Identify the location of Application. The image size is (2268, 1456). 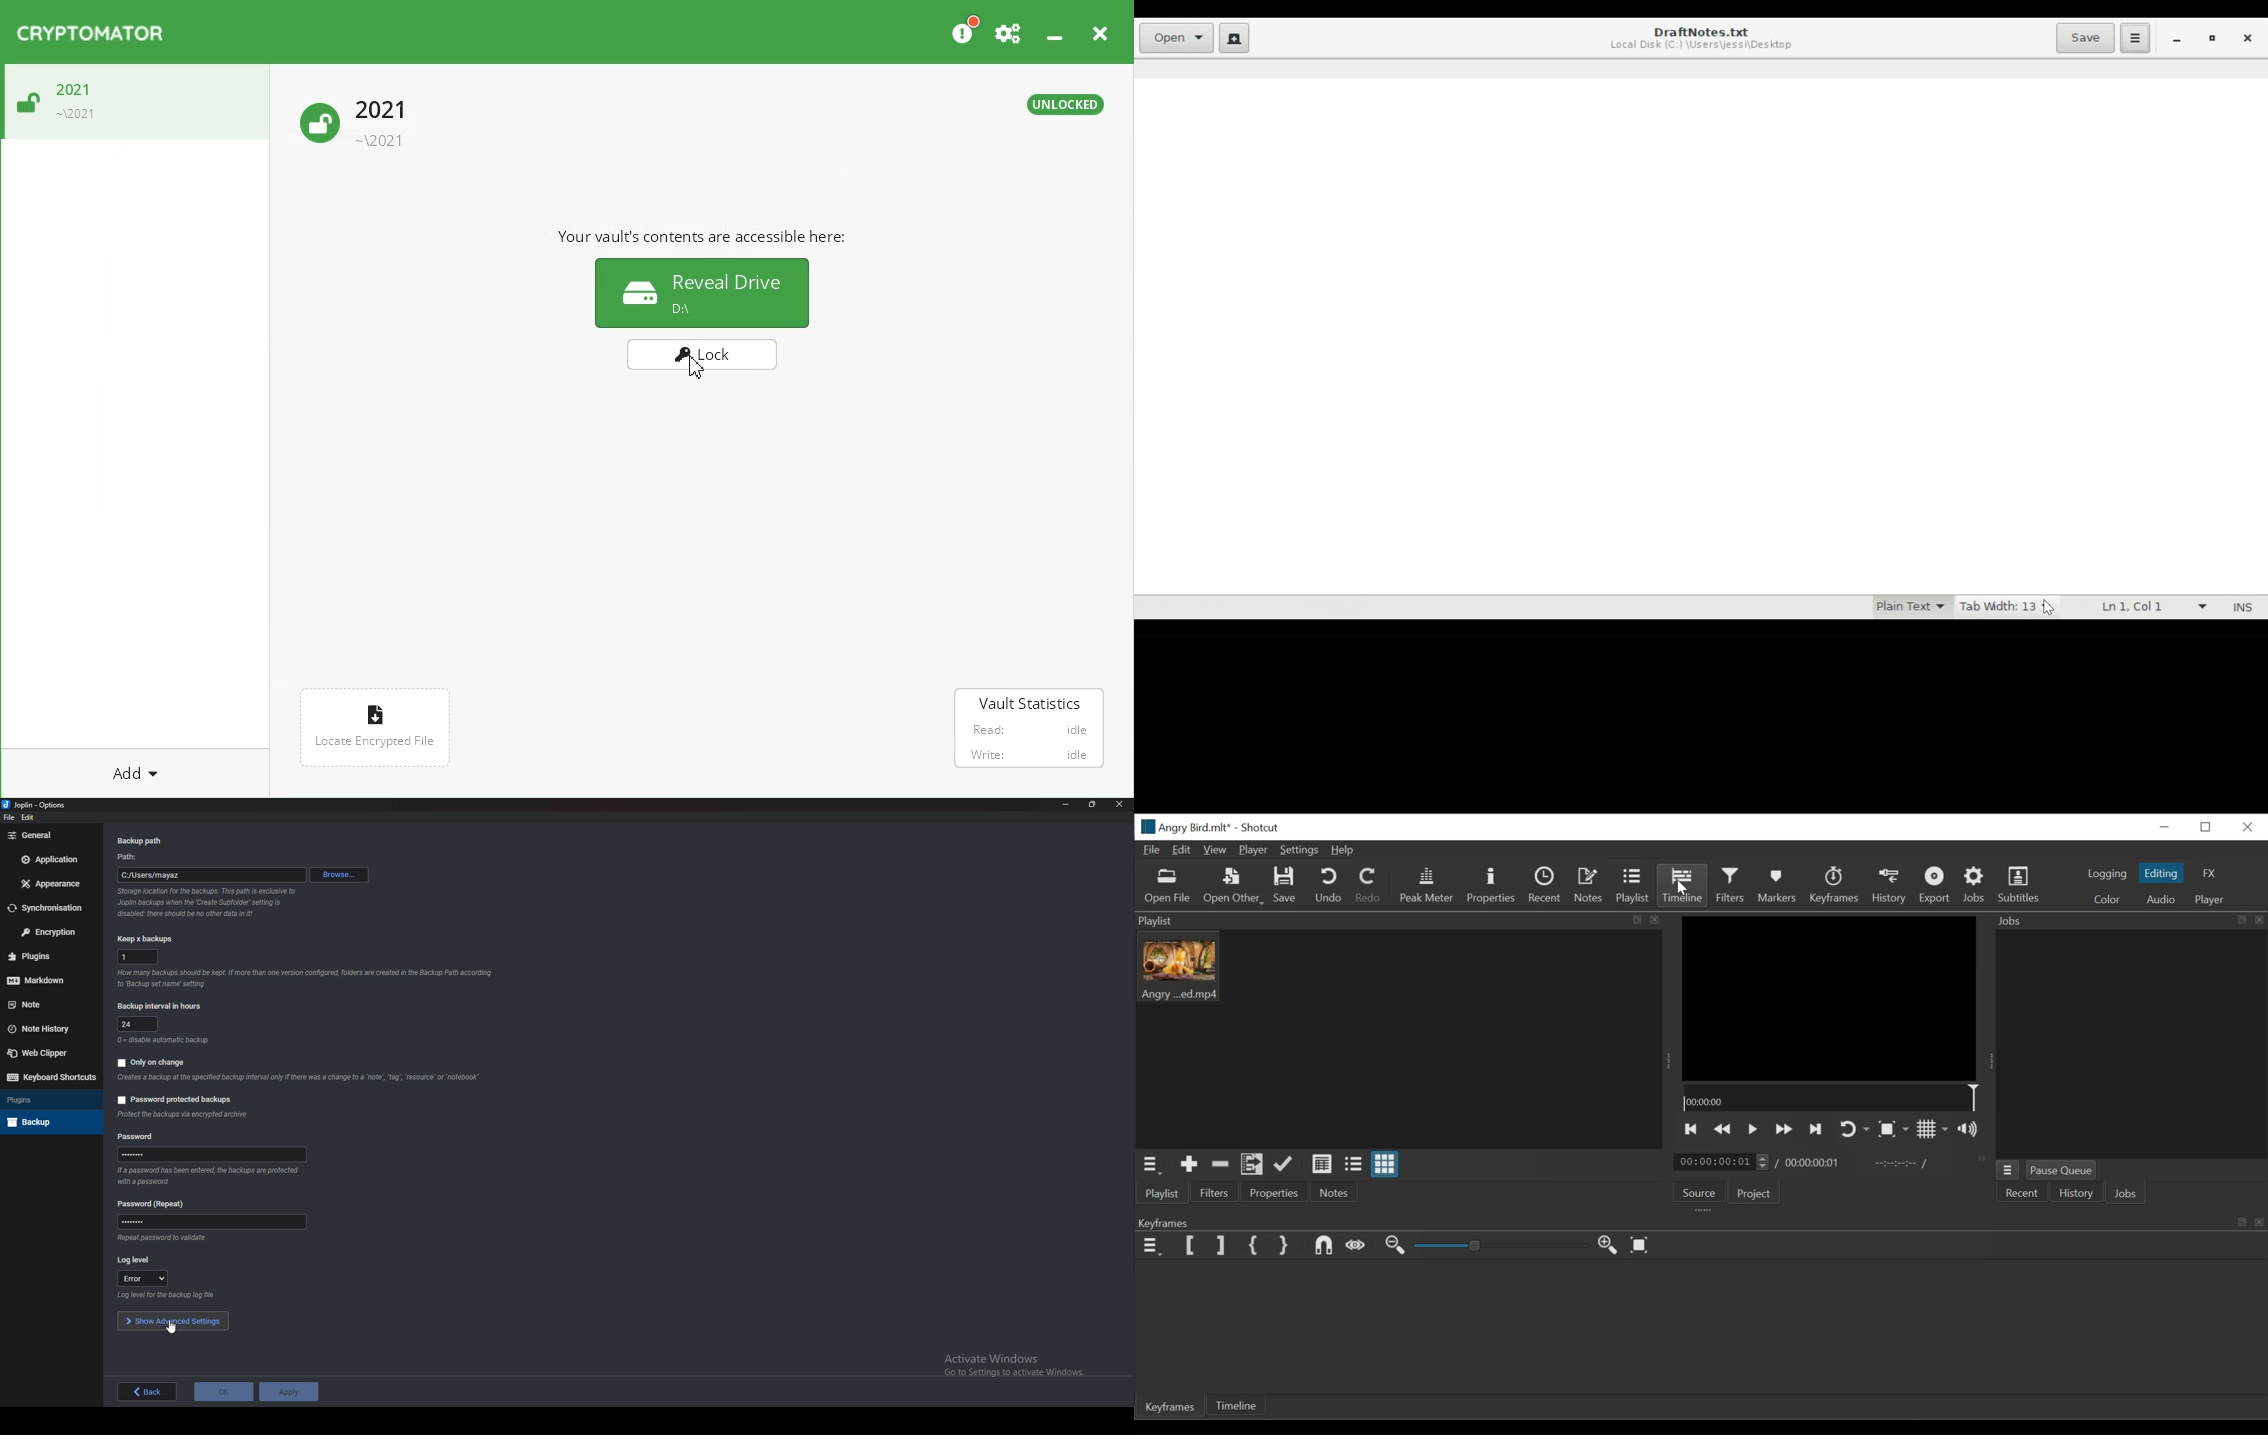
(51, 860).